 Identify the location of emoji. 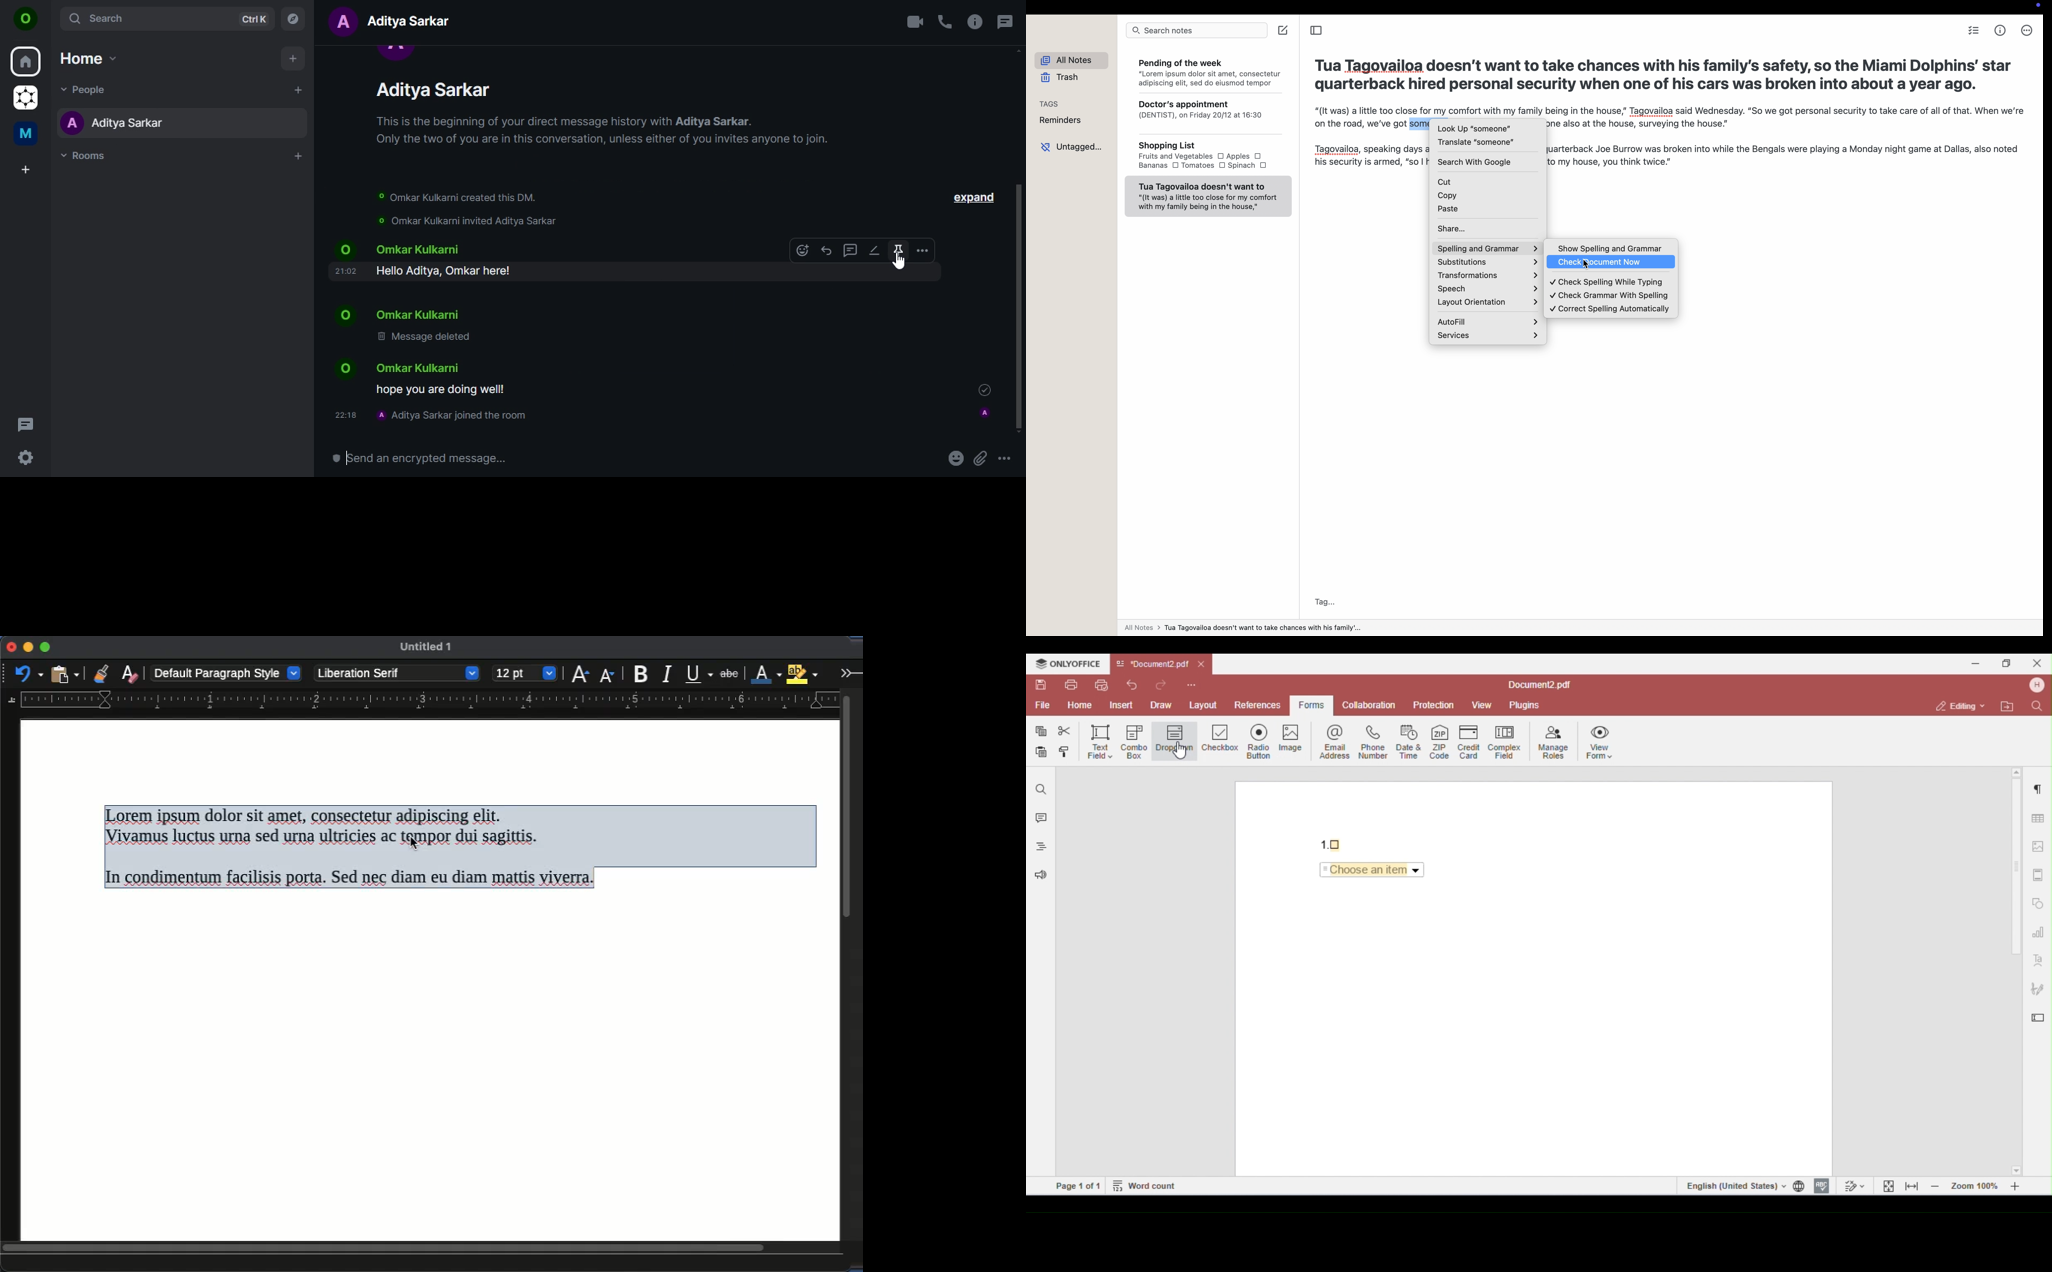
(804, 250).